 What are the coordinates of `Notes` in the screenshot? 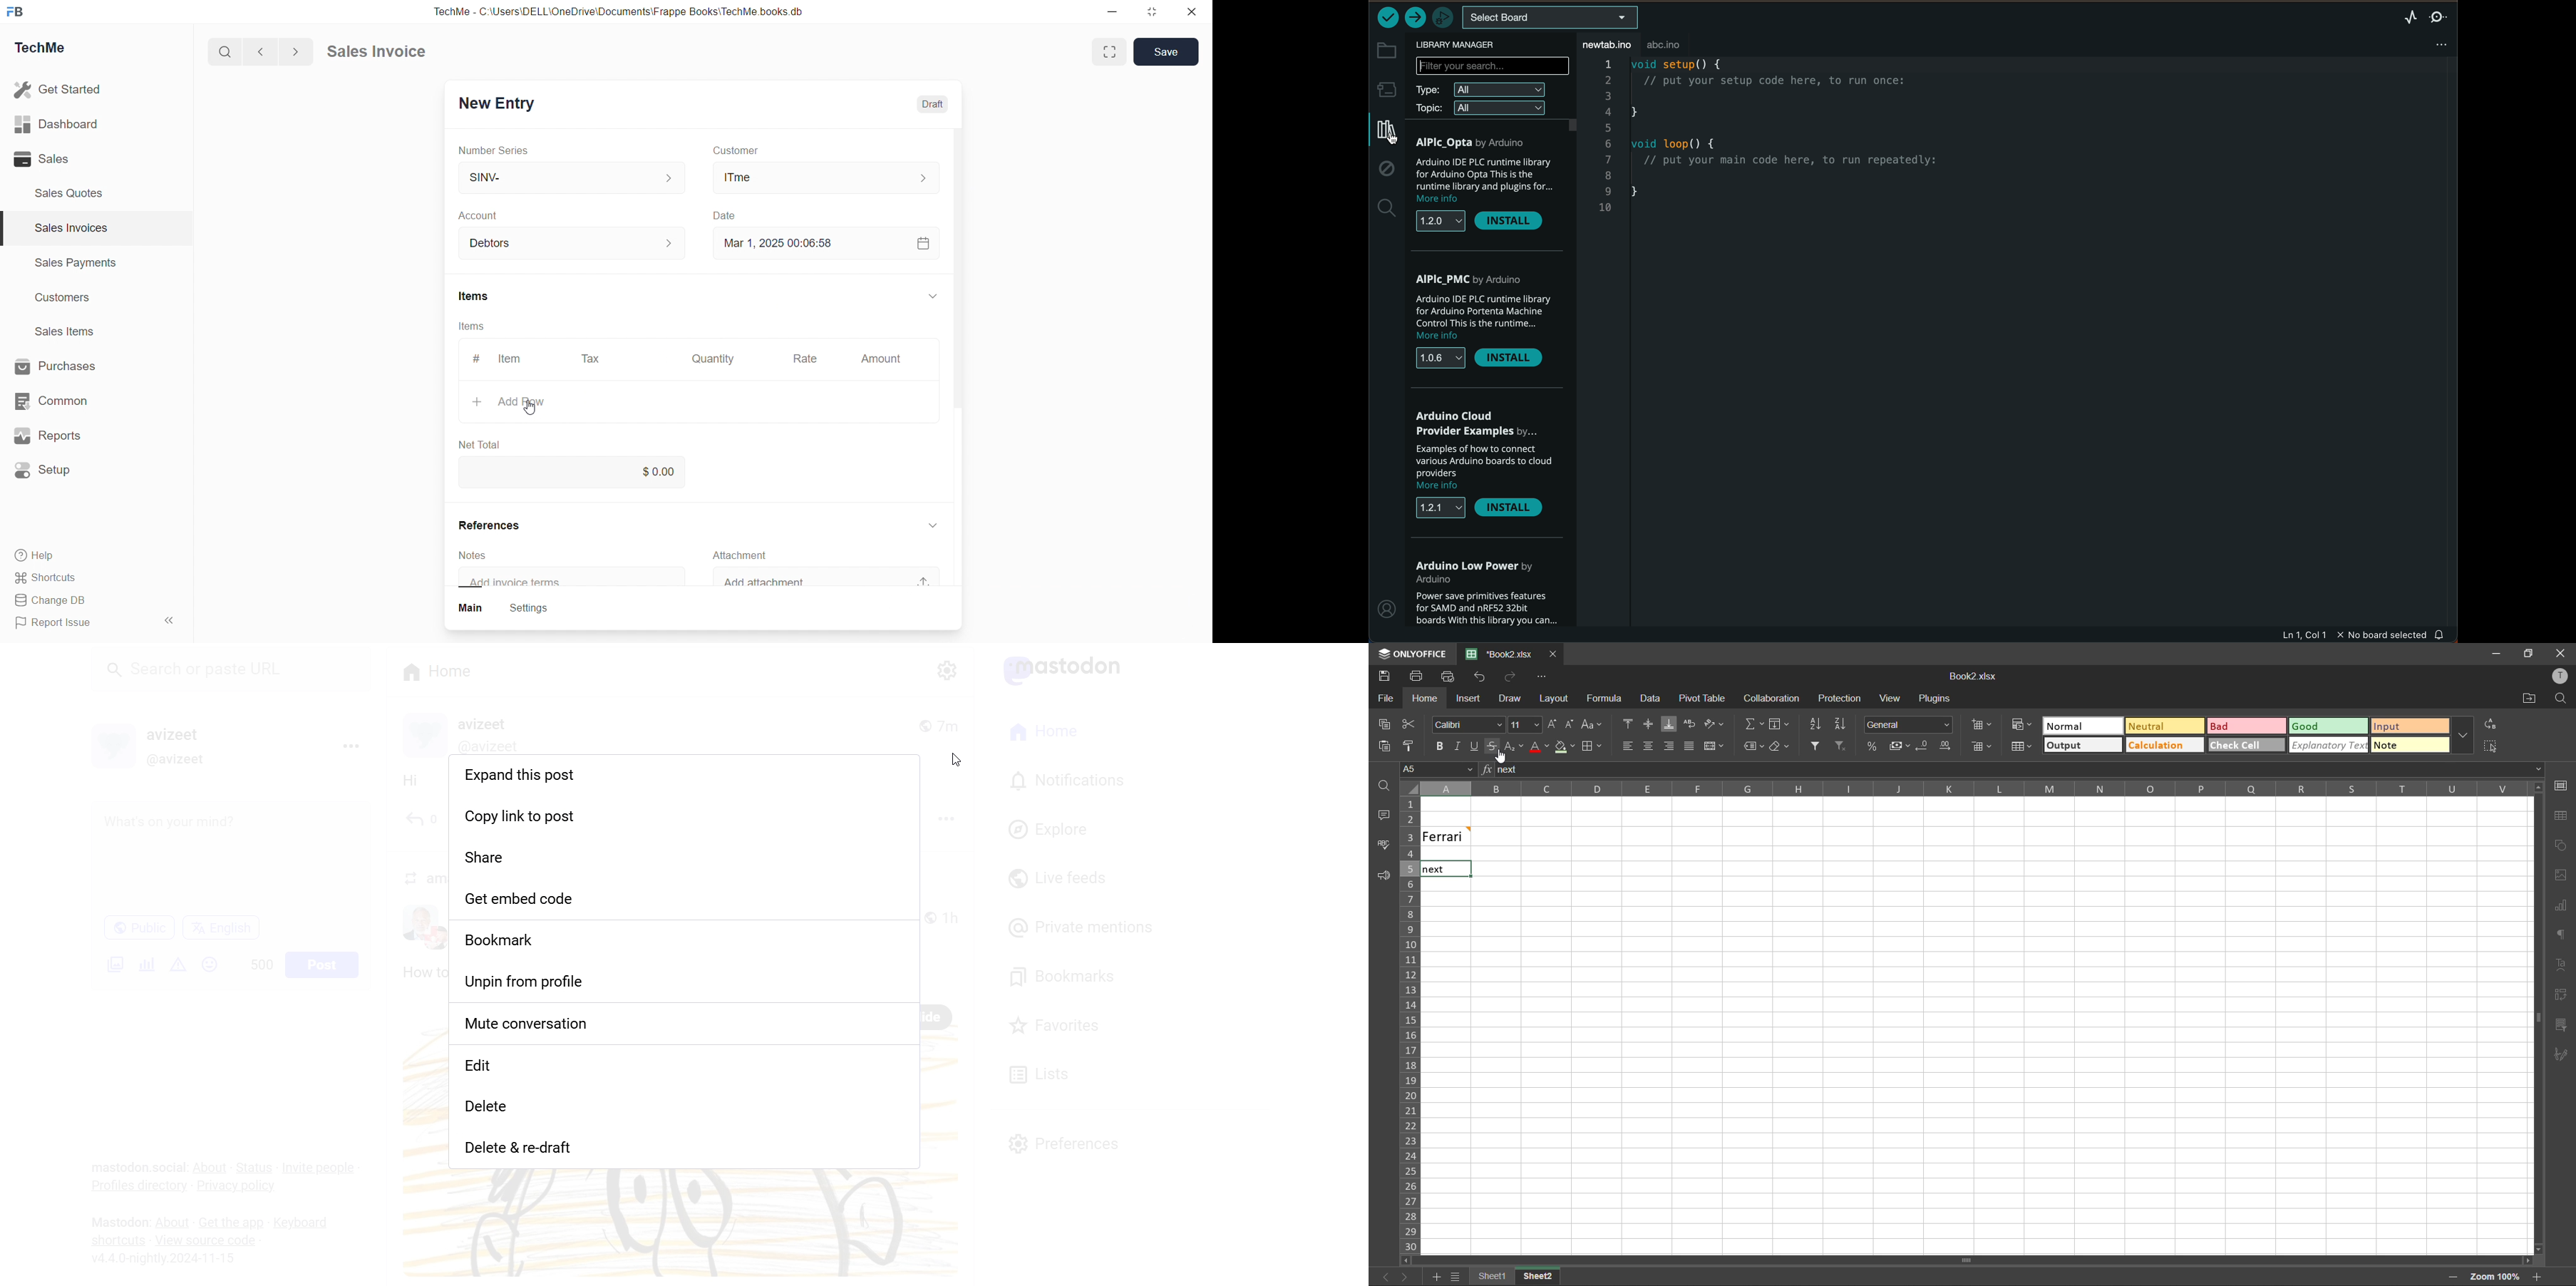 It's located at (480, 555).